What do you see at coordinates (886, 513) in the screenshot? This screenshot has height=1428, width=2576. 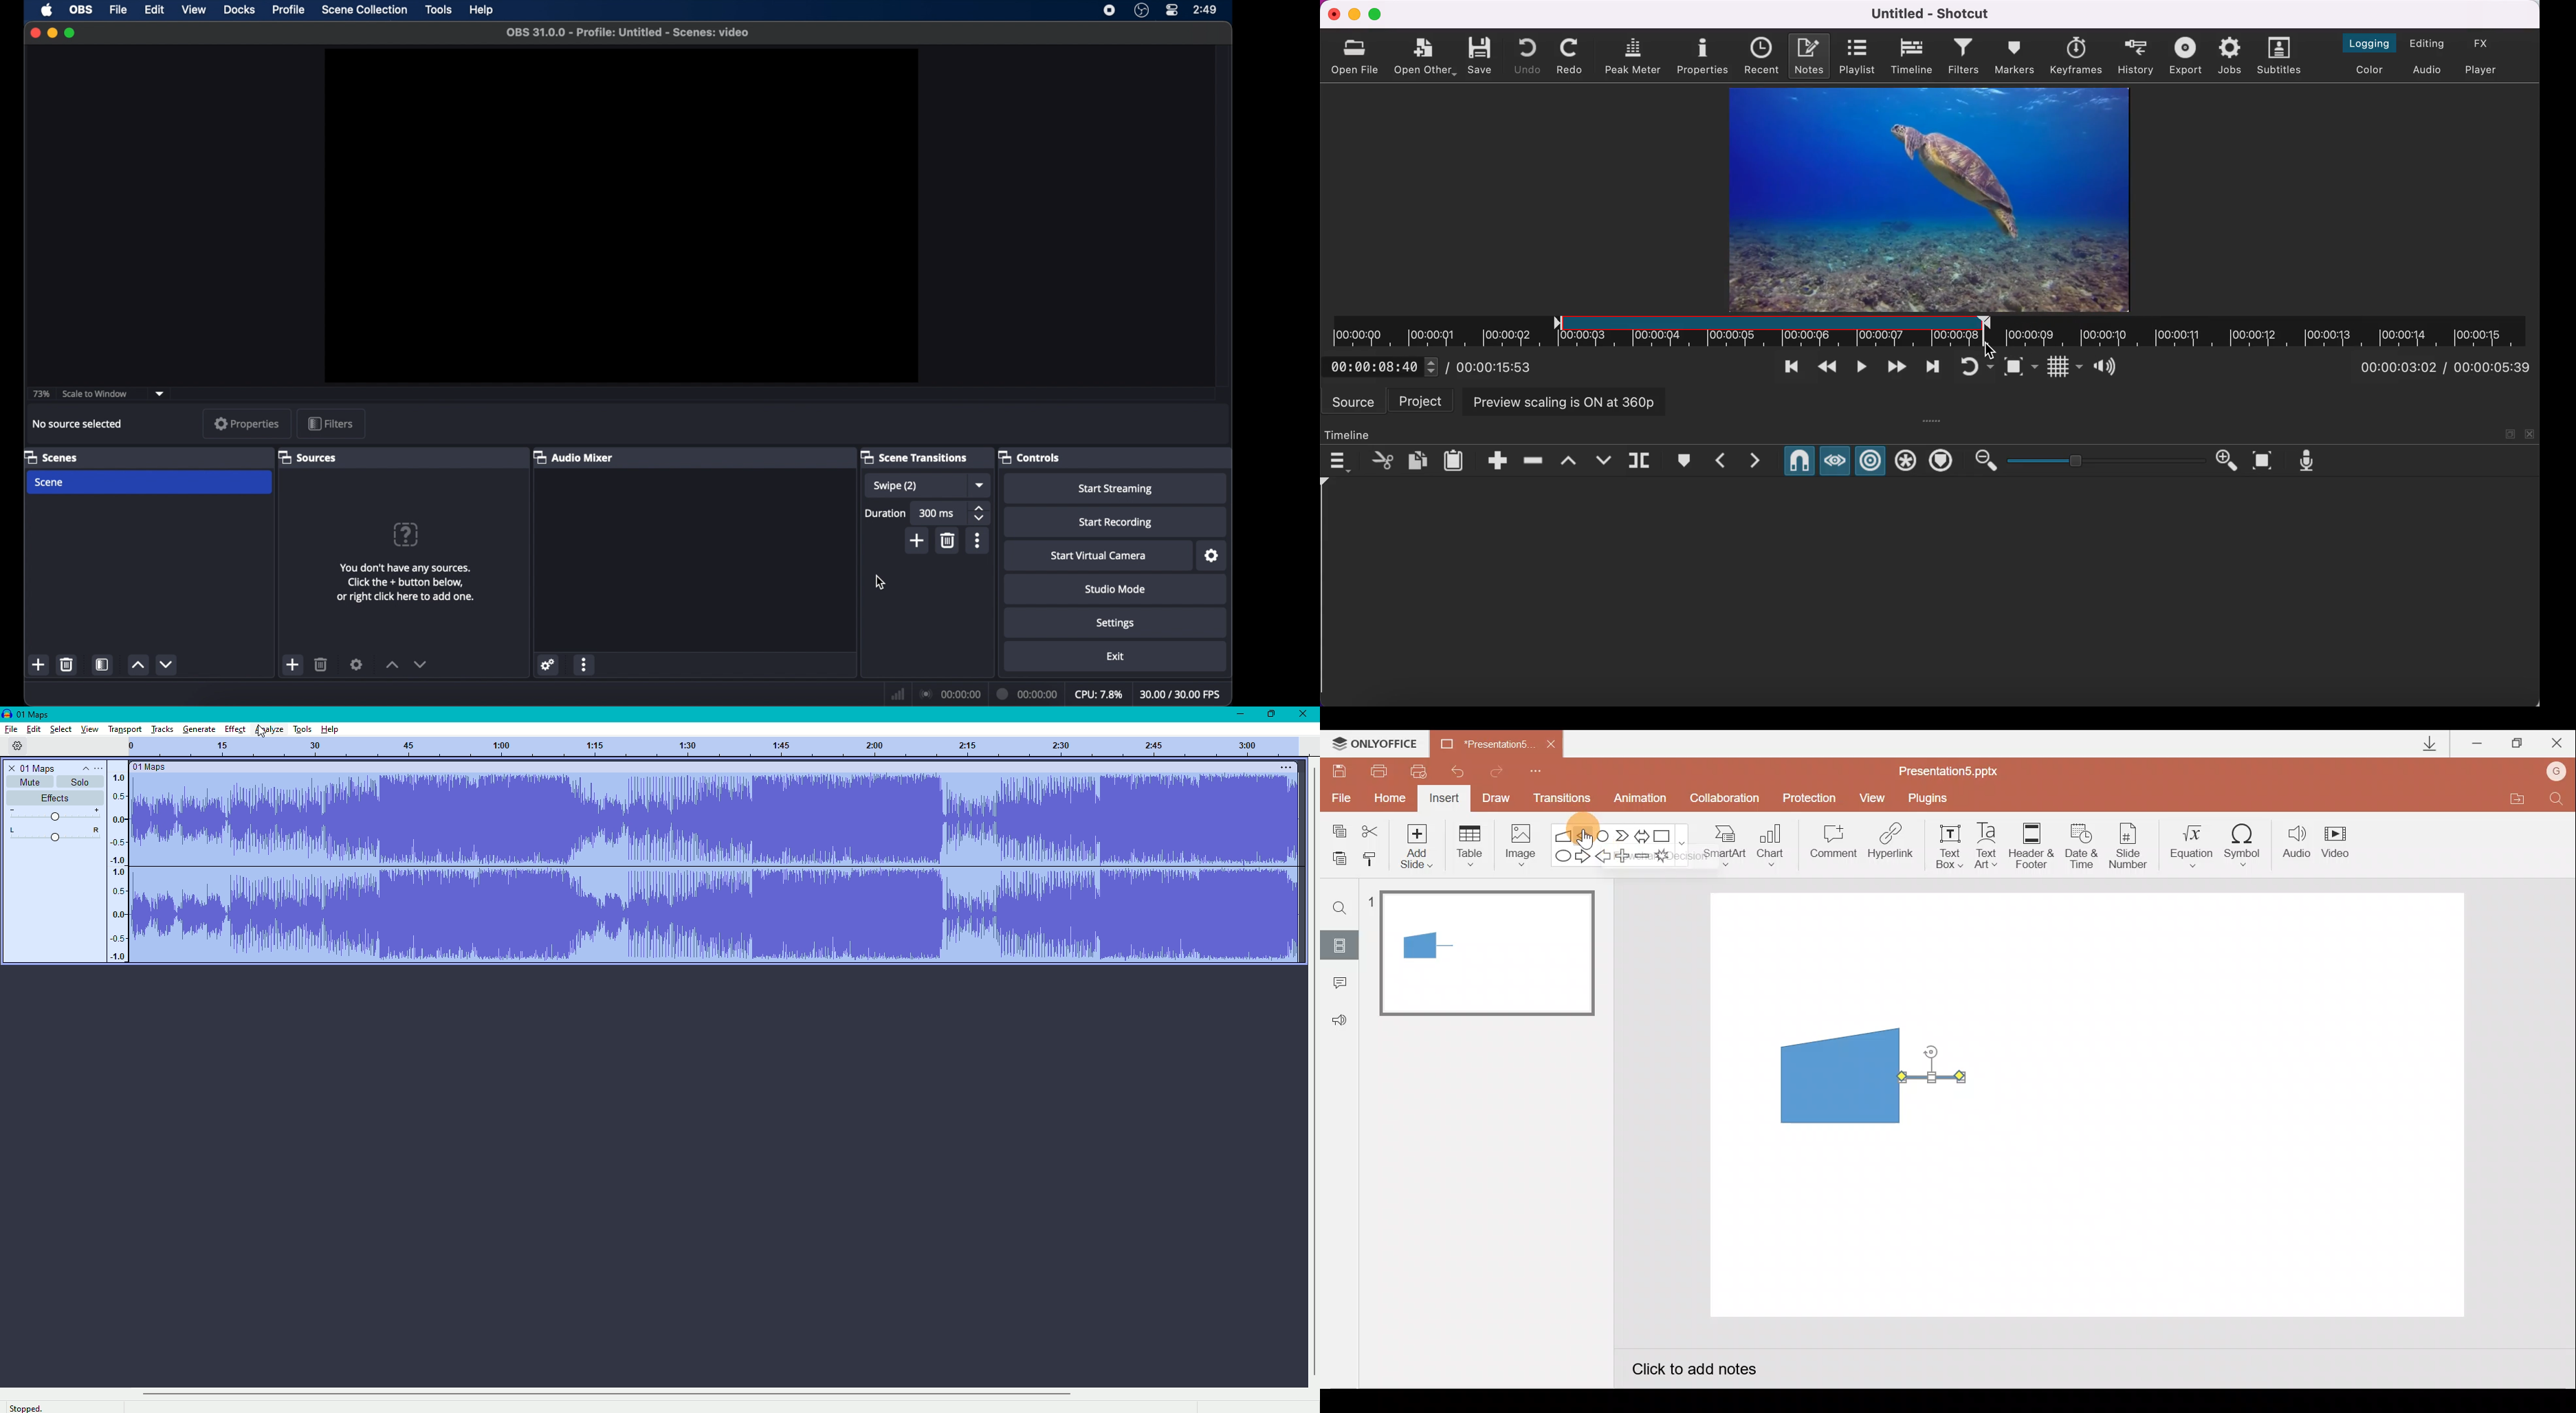 I see `duration` at bounding box center [886, 513].